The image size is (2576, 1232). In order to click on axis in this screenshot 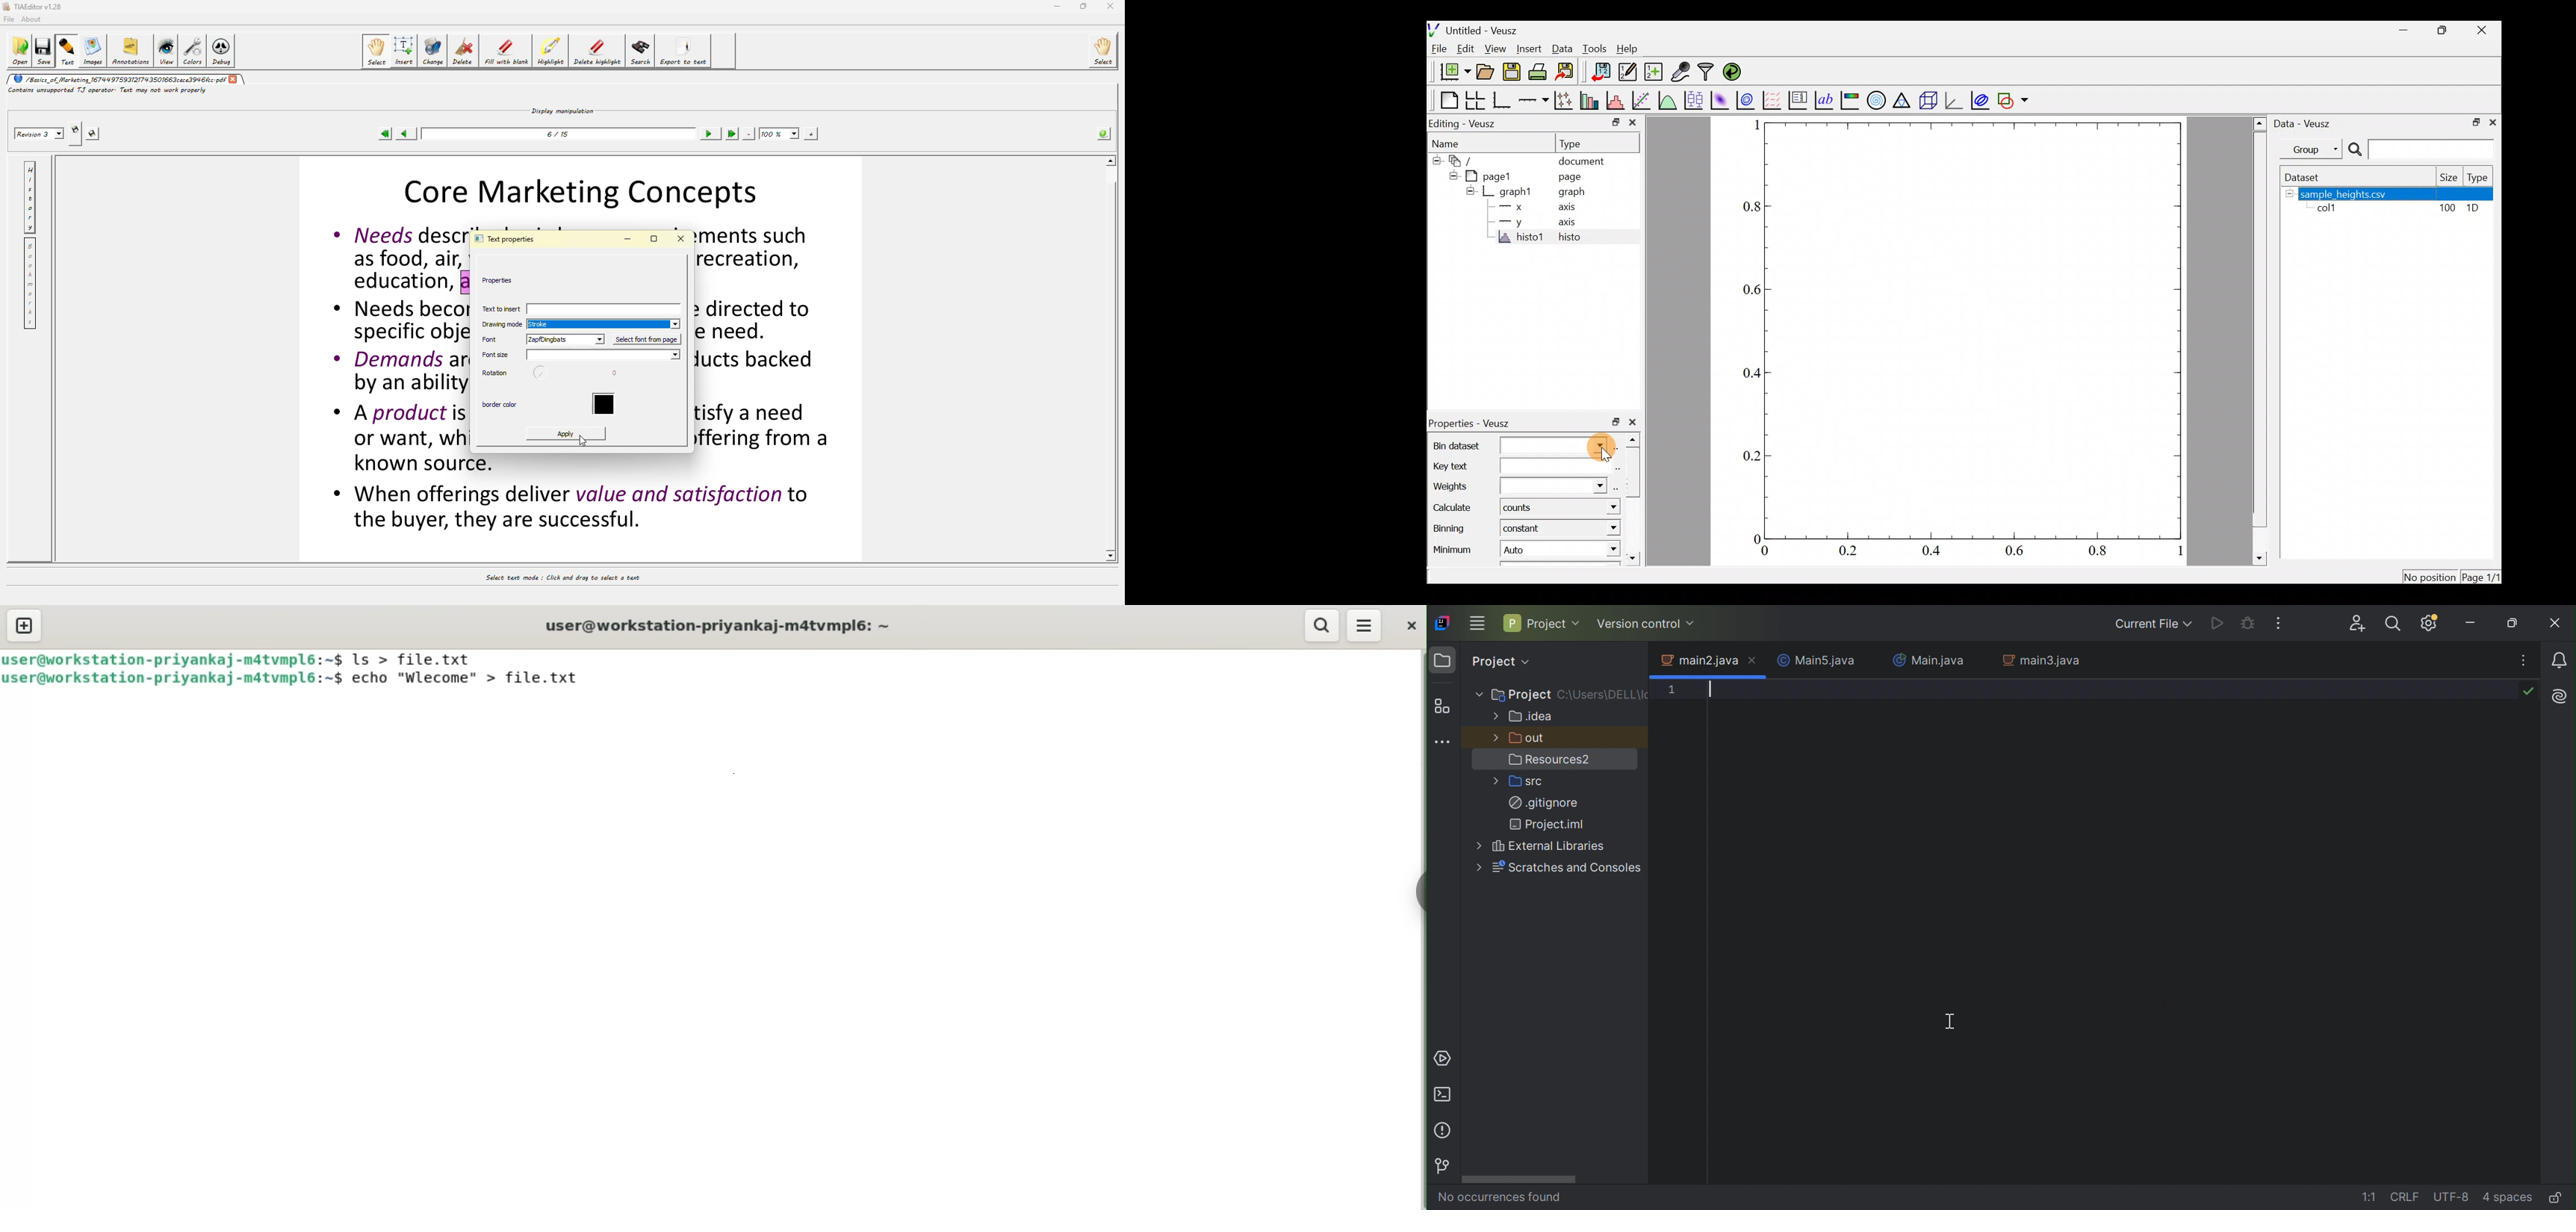, I will do `click(1564, 206)`.